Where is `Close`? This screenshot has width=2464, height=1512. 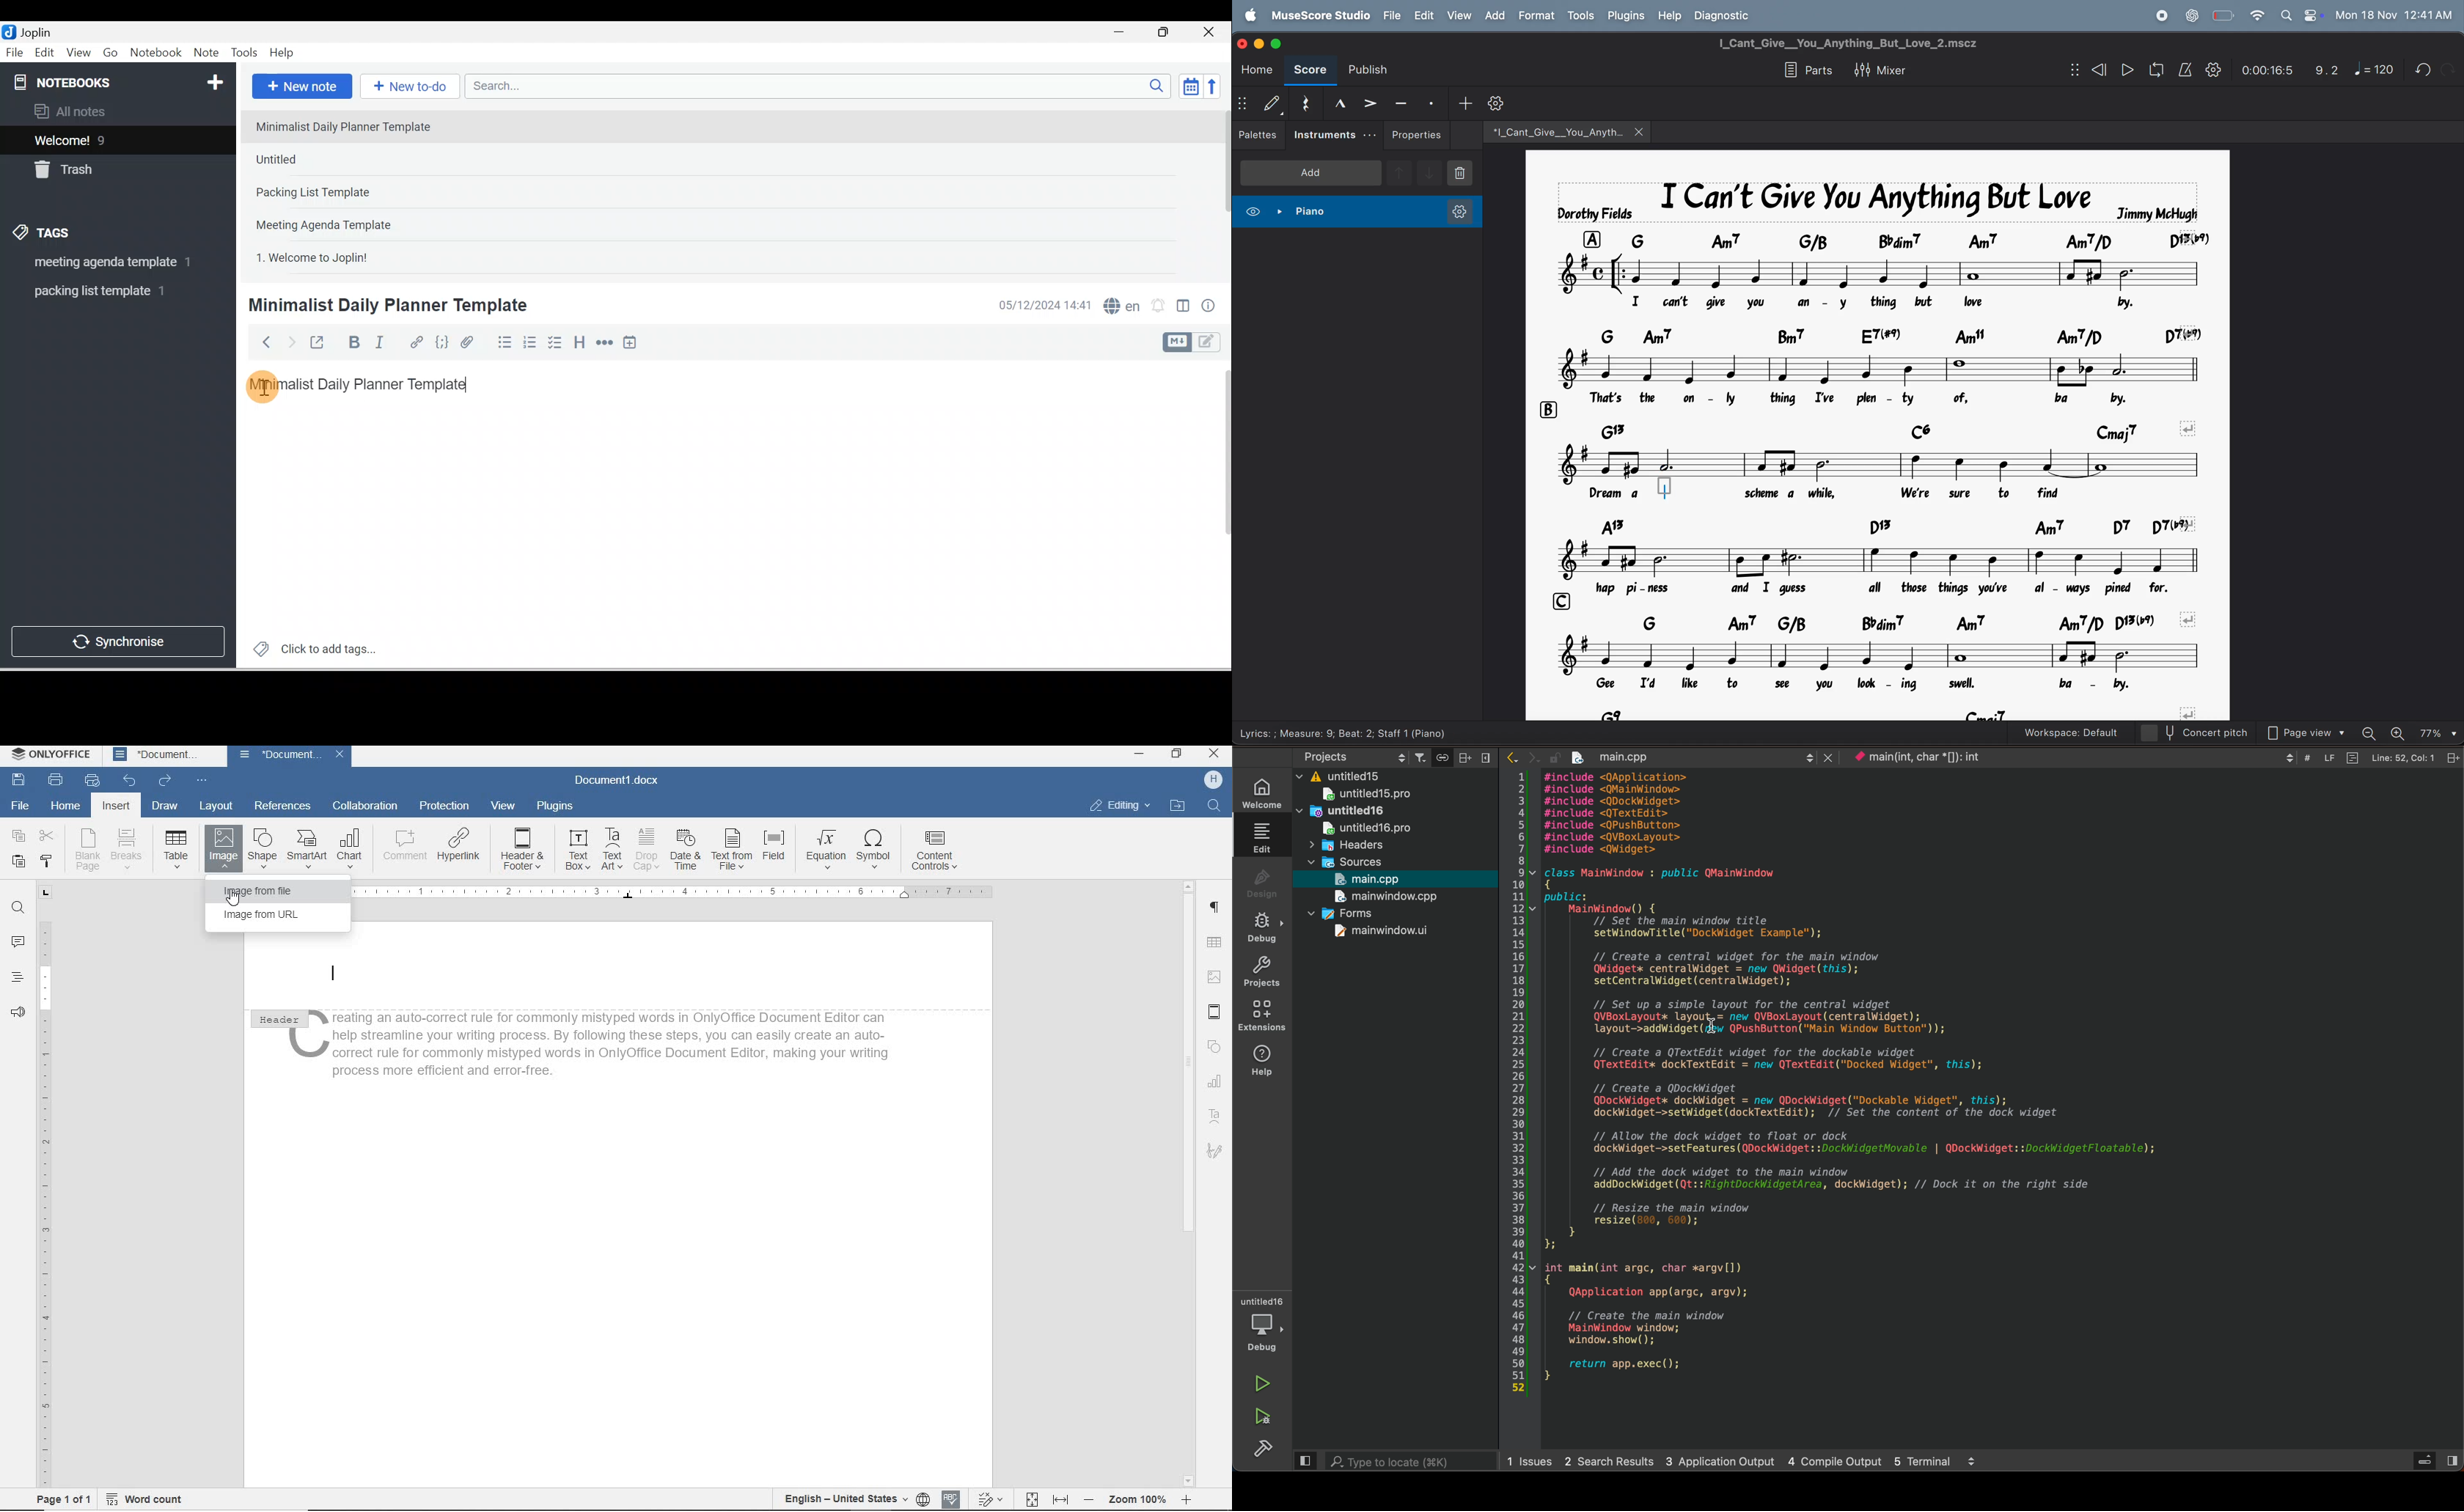 Close is located at coordinates (1212, 32).